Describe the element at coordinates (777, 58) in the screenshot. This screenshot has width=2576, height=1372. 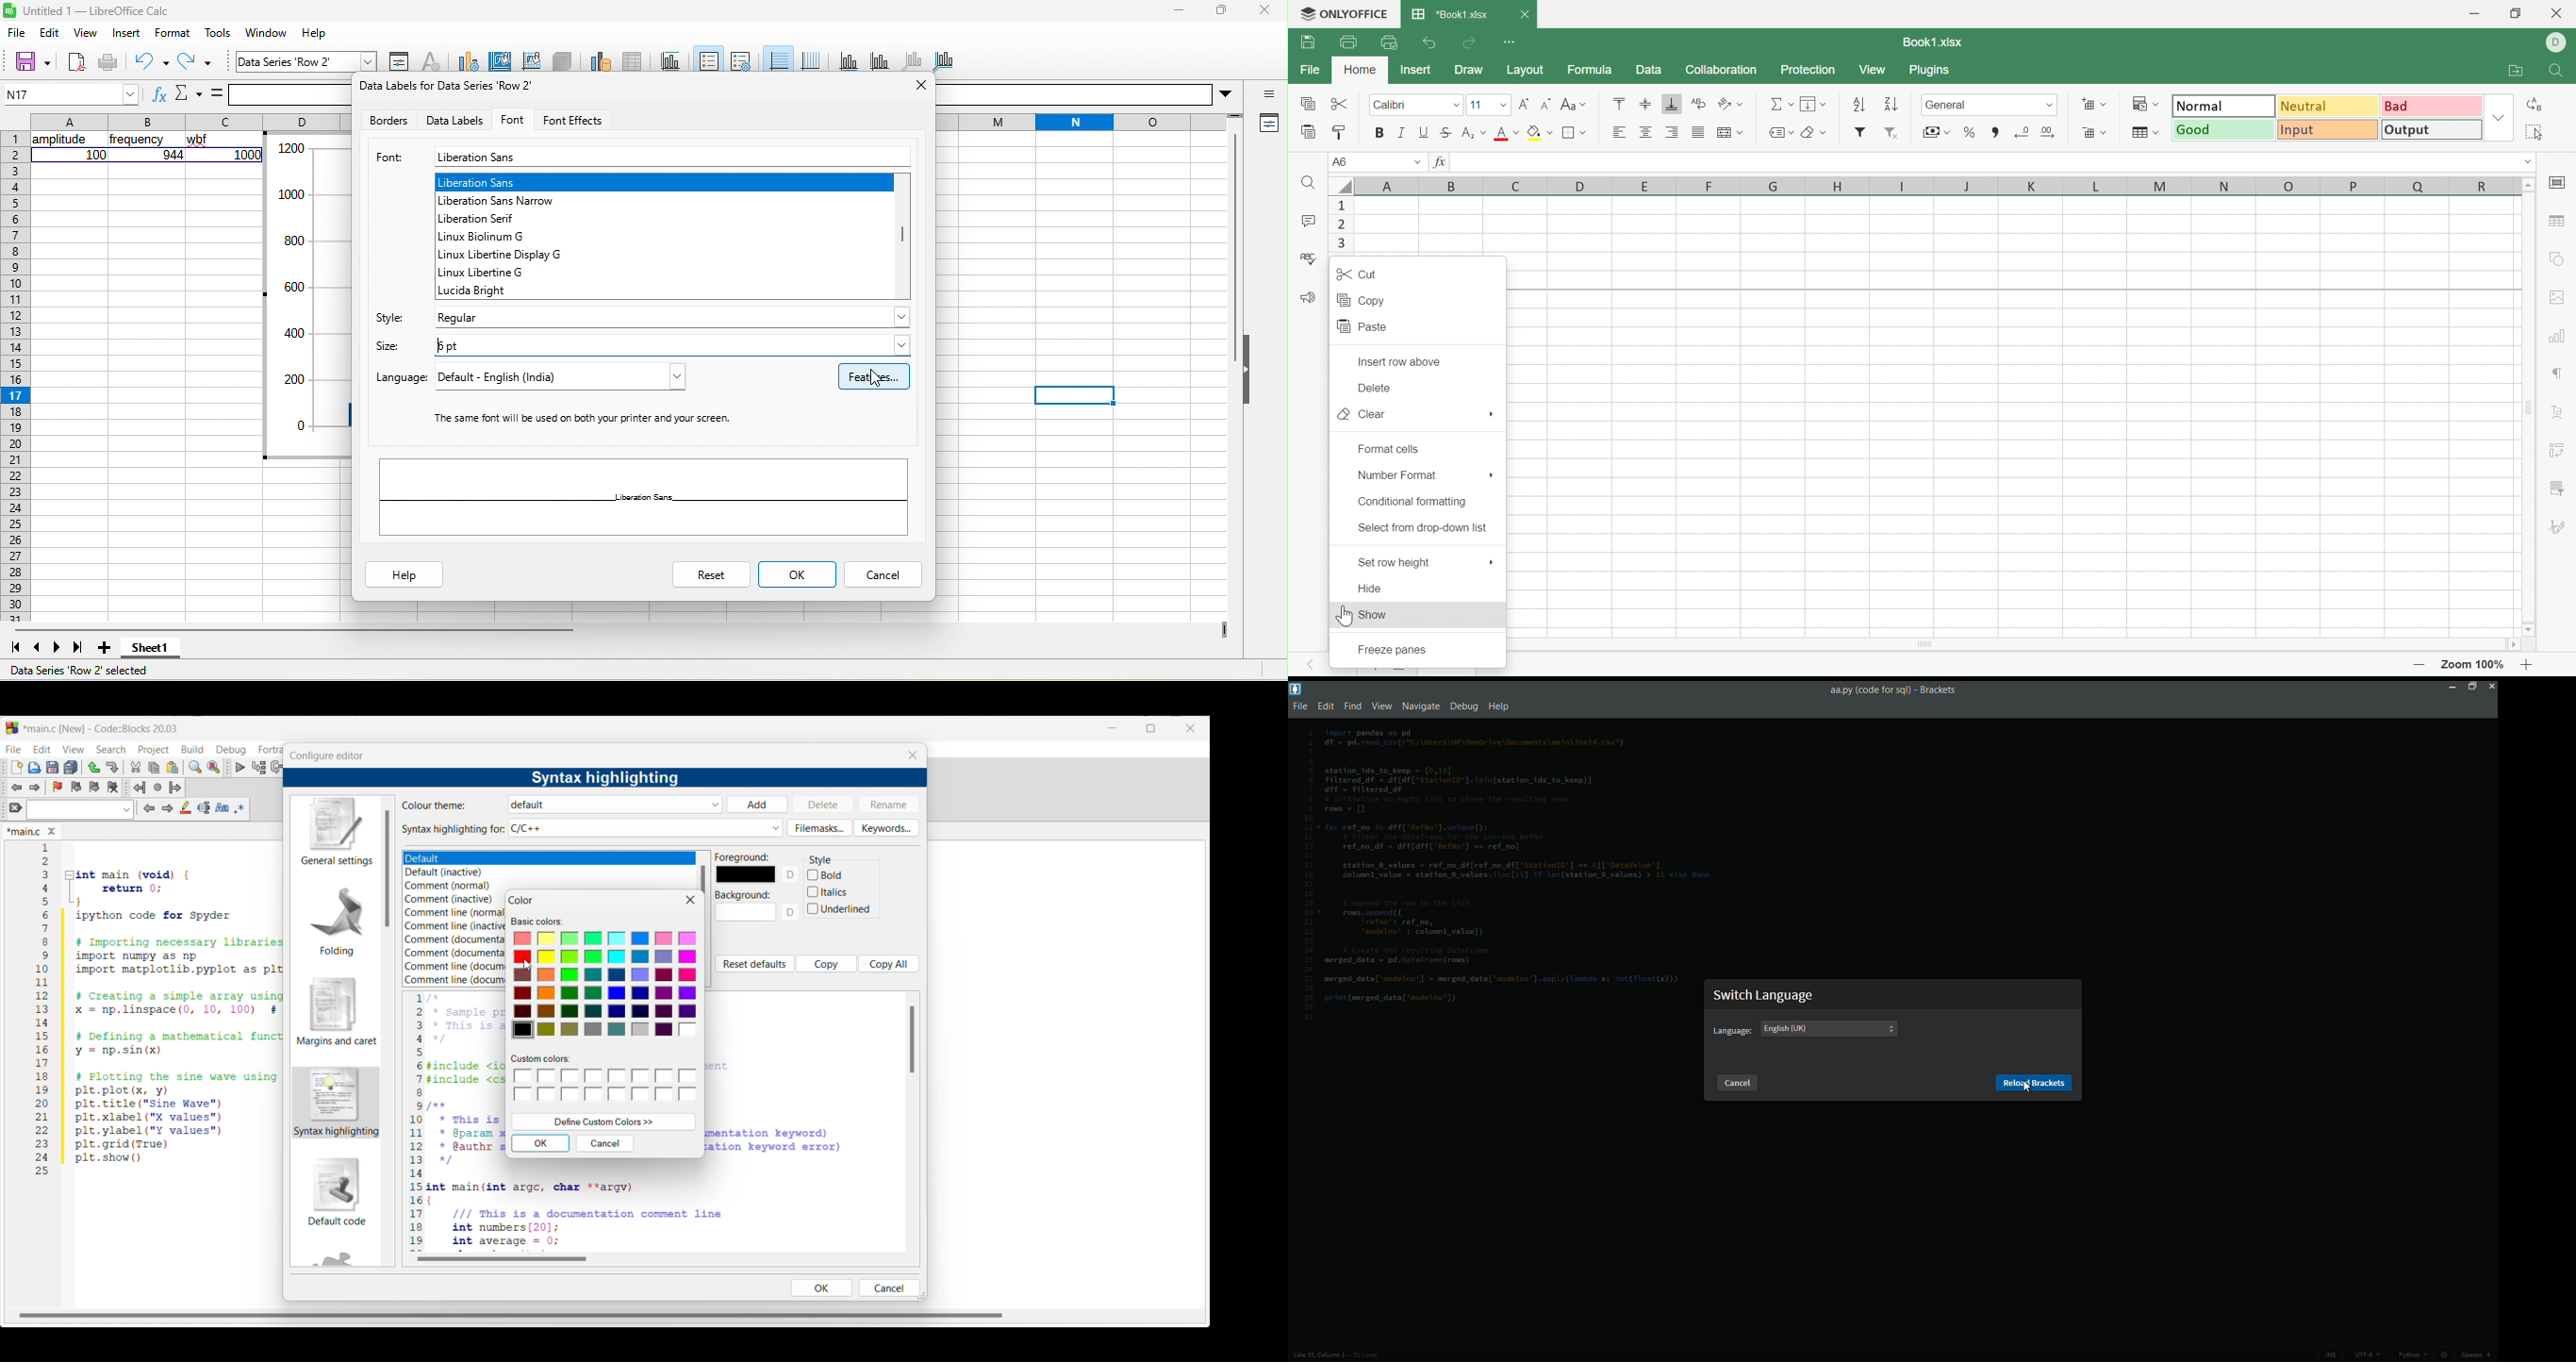
I see `horizontal grid` at that location.